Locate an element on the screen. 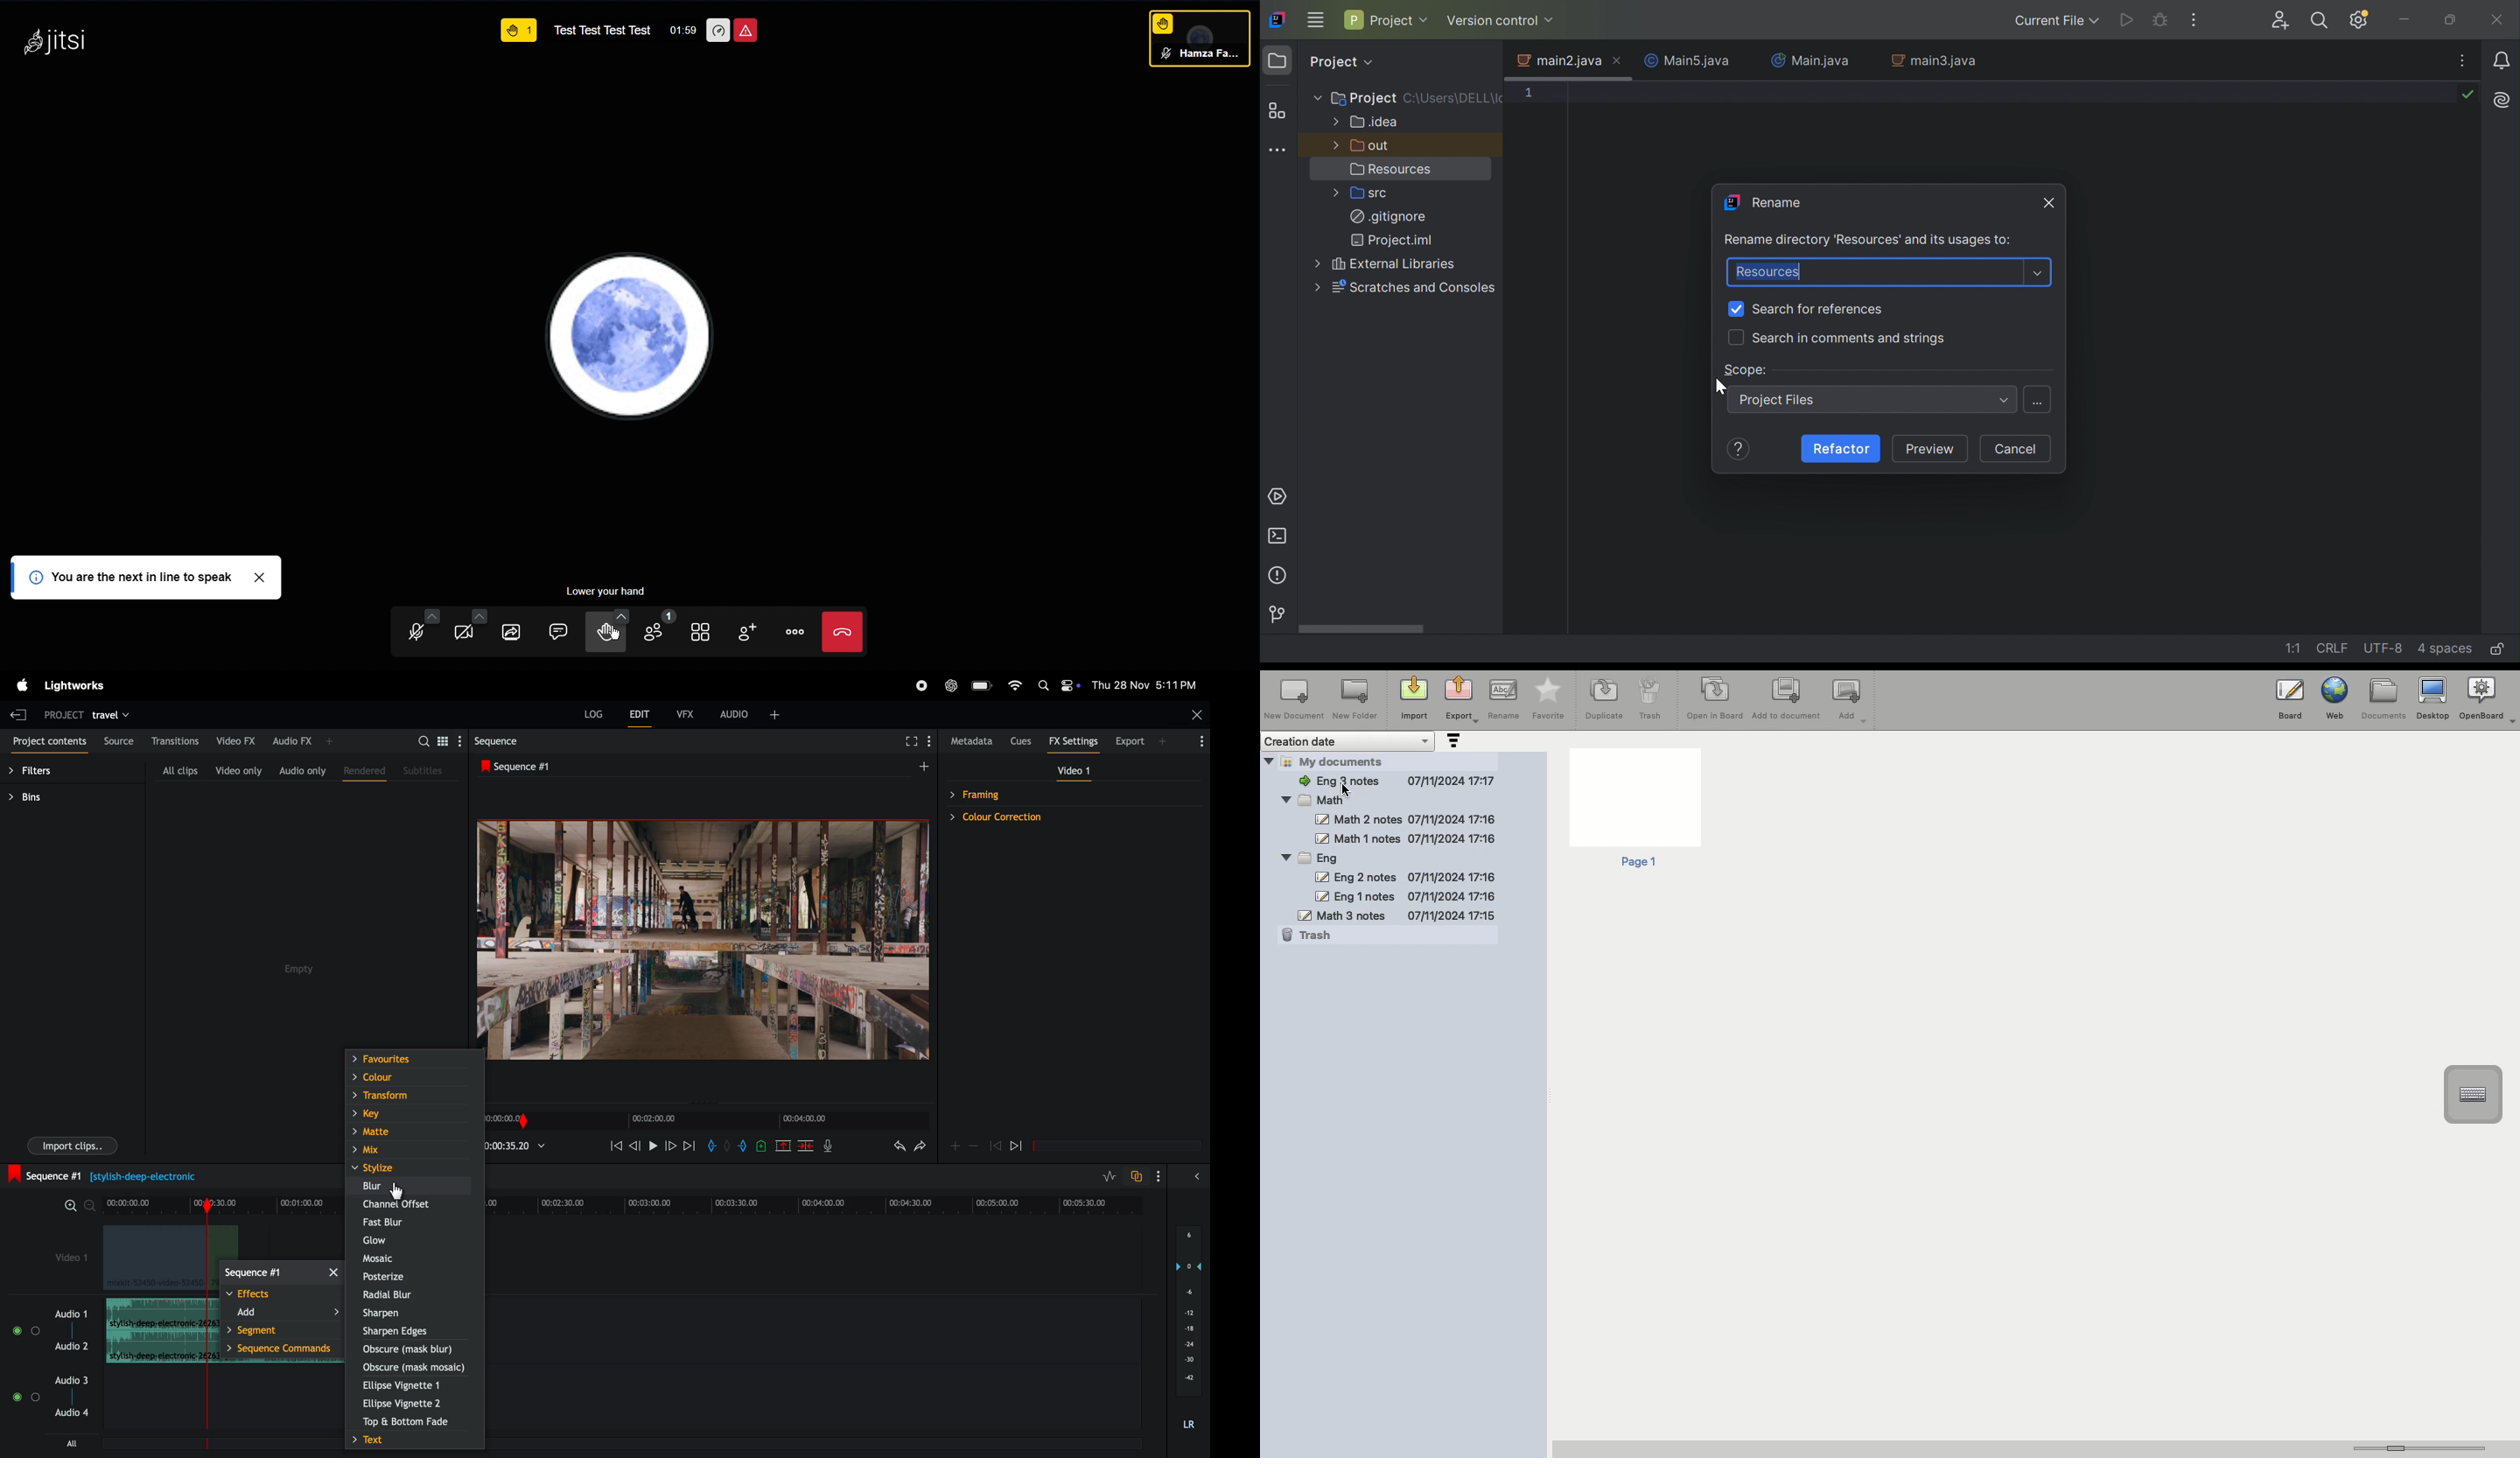 The image size is (2520, 1484). stylize is located at coordinates (420, 1169).